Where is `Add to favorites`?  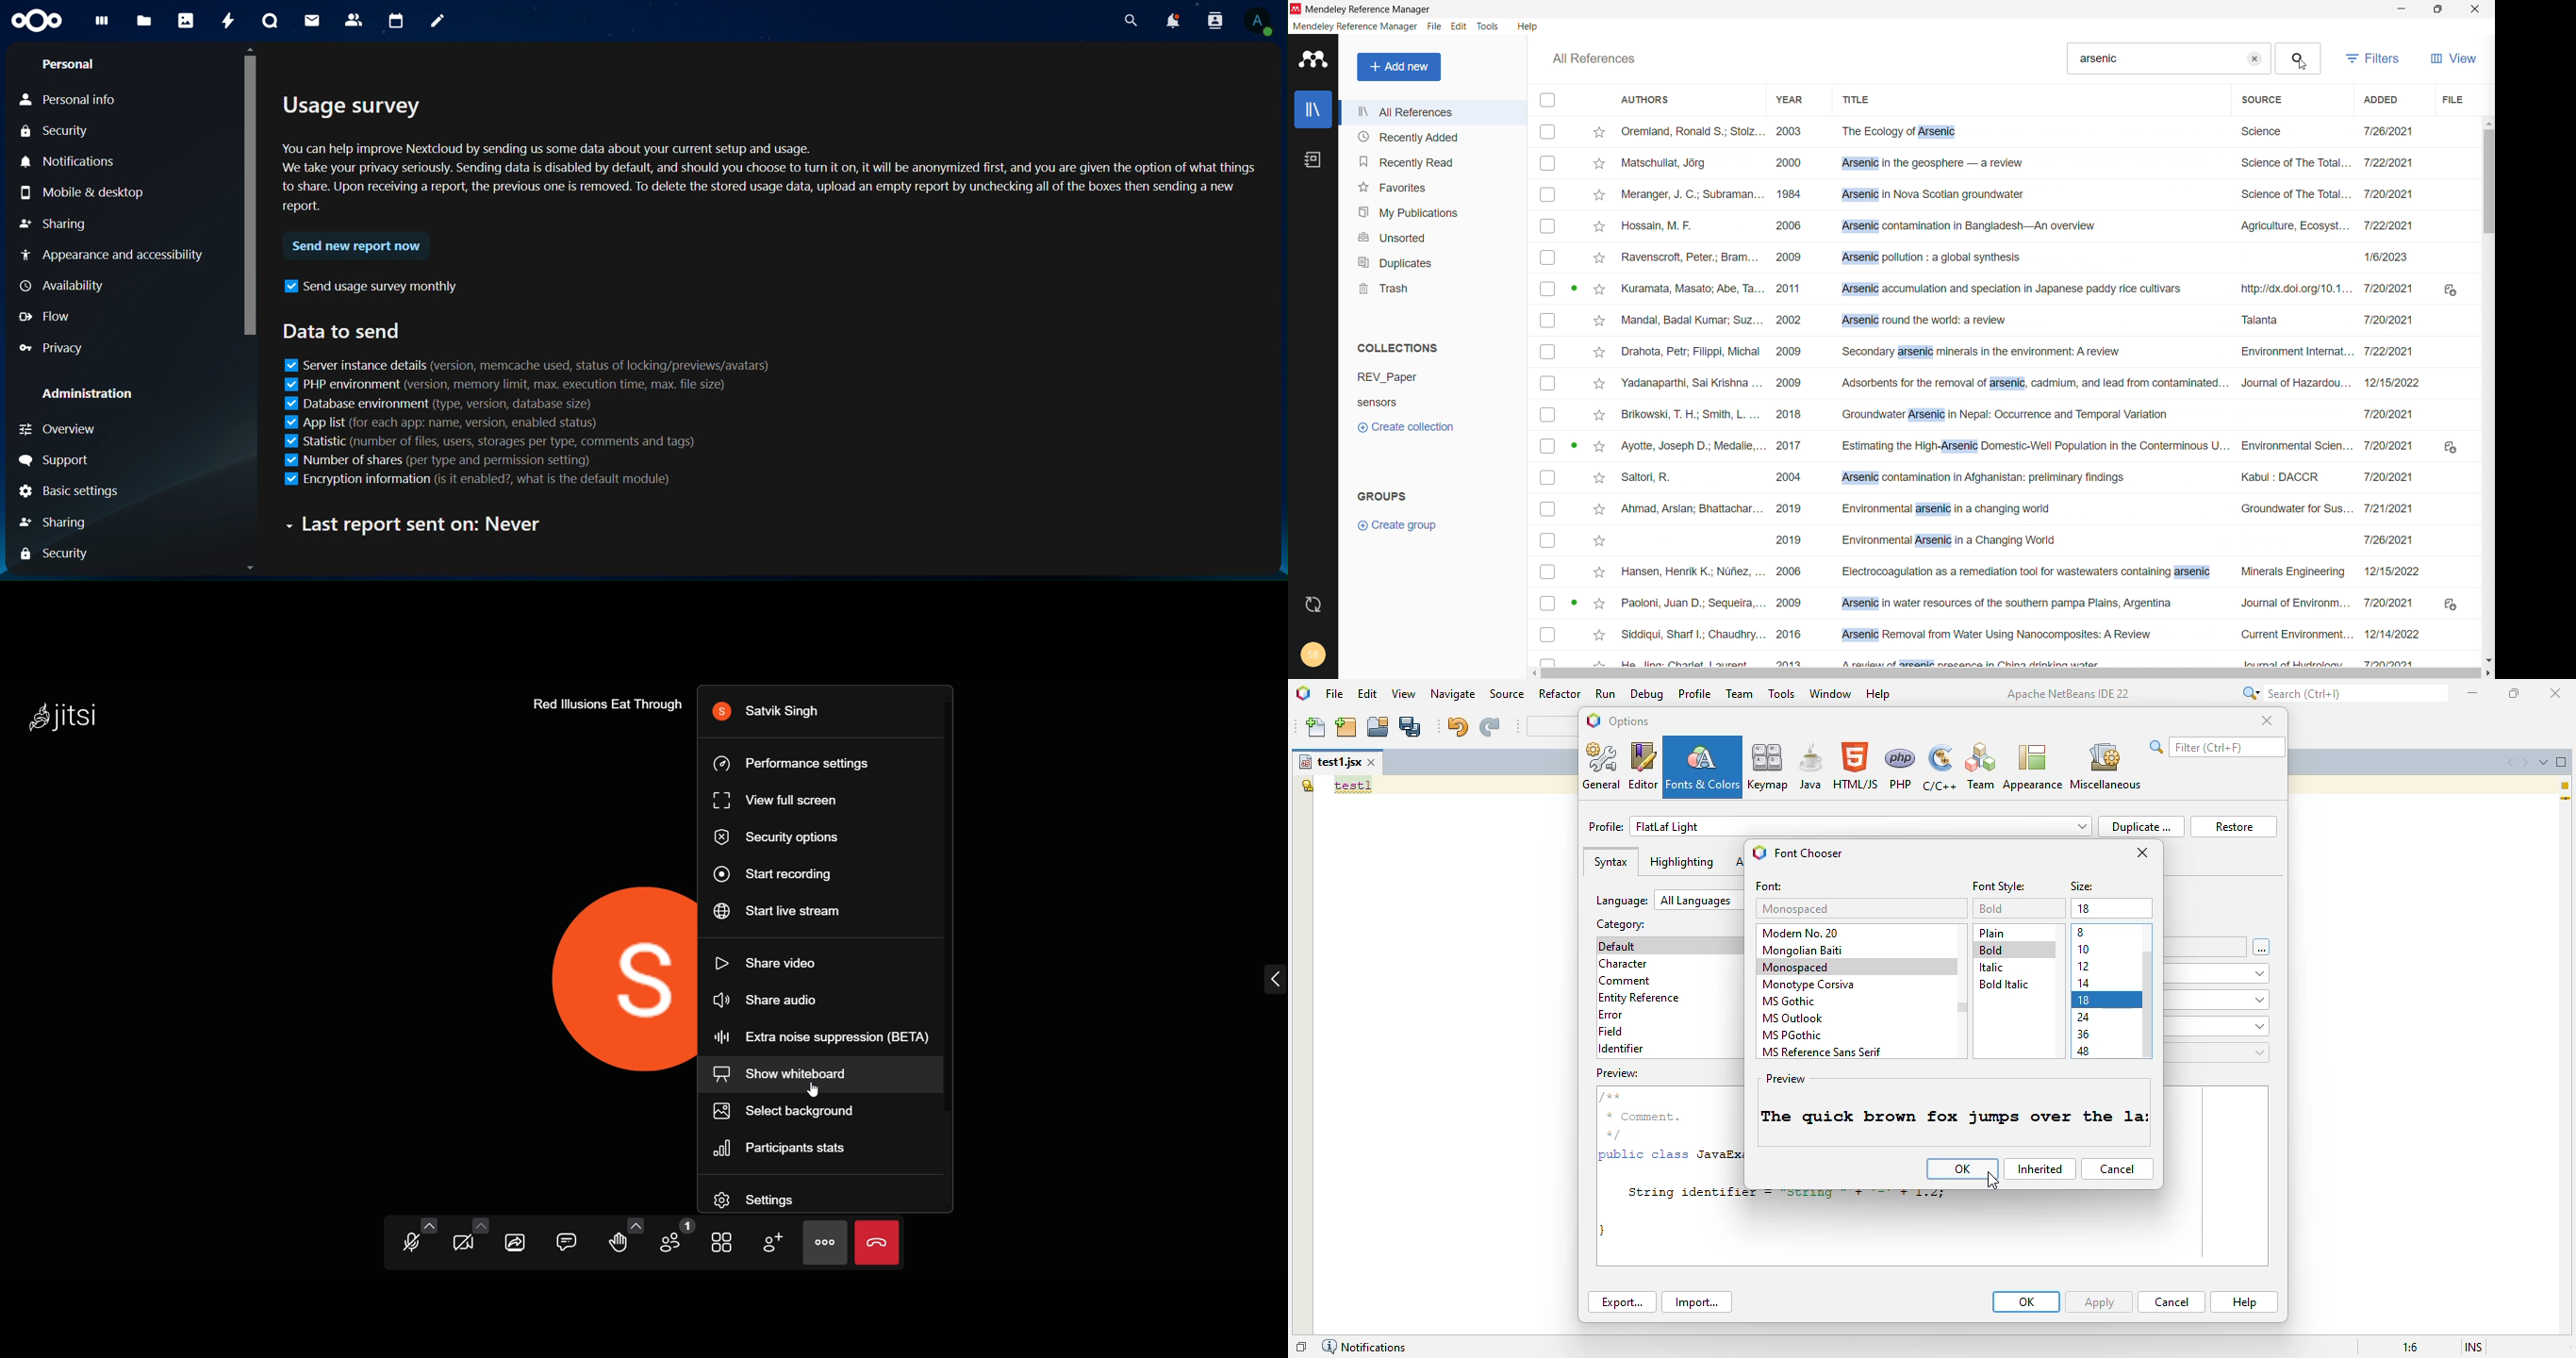
Add to favorites is located at coordinates (1598, 353).